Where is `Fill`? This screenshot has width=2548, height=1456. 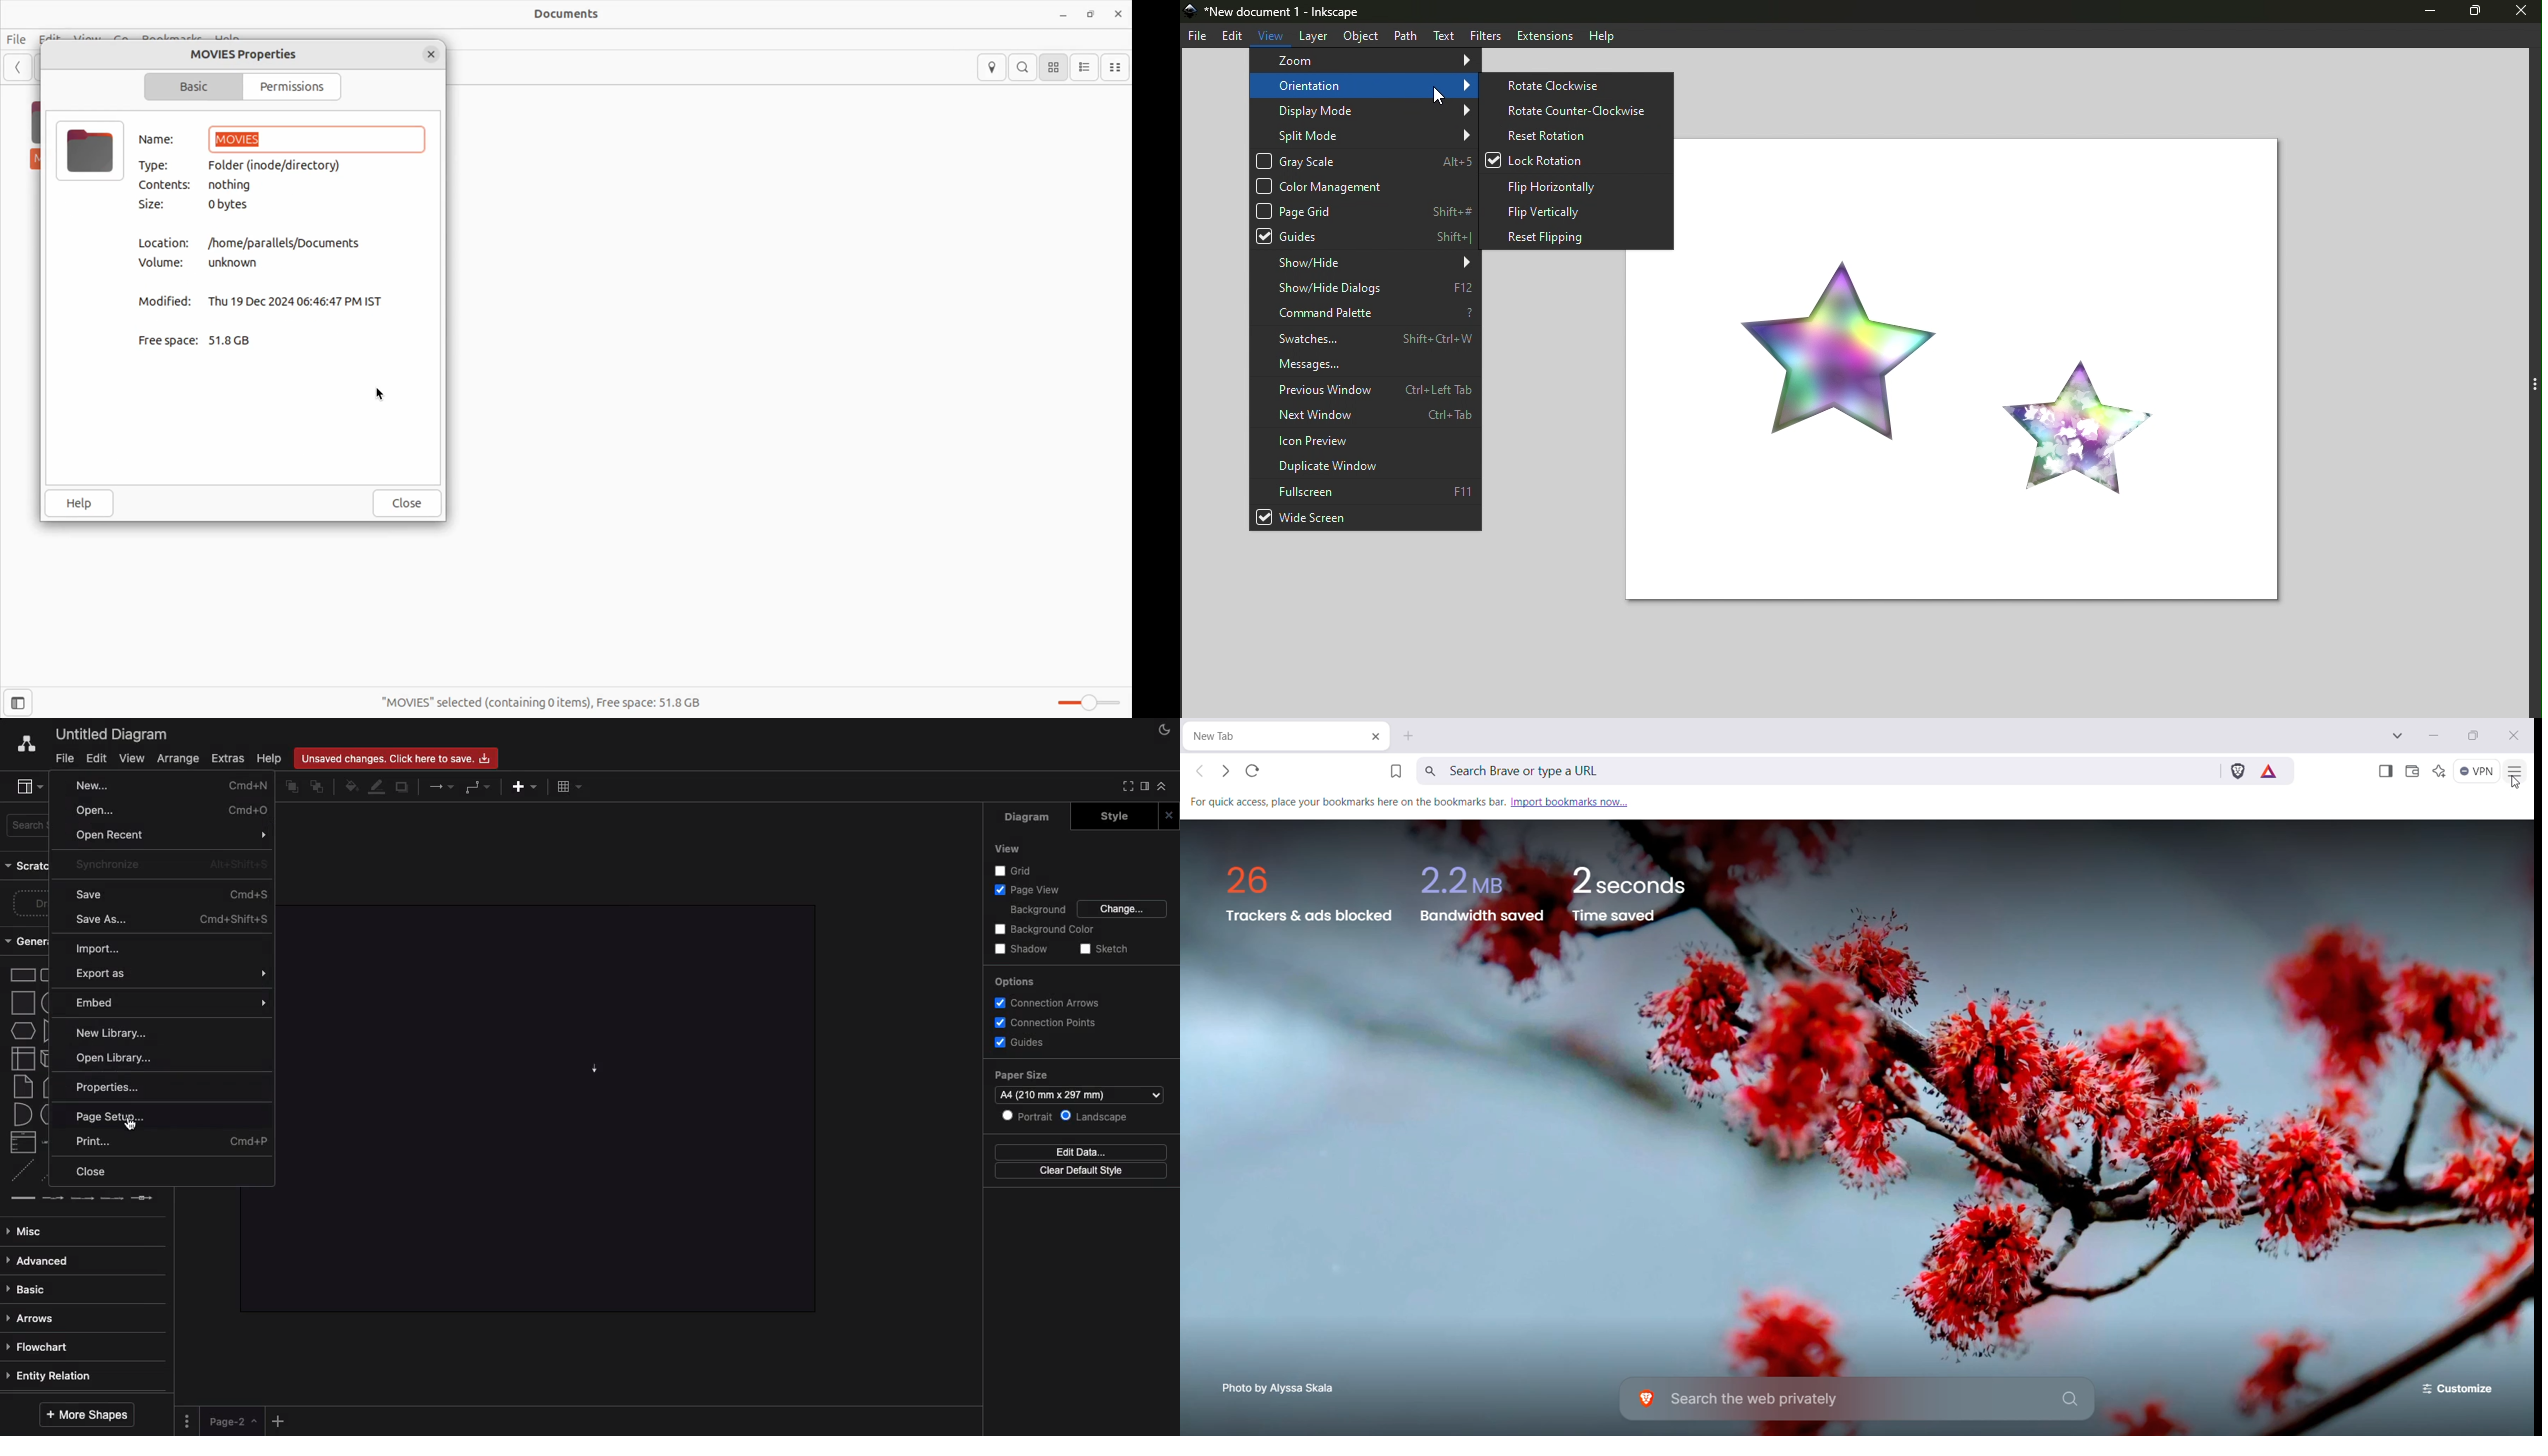 Fill is located at coordinates (350, 787).